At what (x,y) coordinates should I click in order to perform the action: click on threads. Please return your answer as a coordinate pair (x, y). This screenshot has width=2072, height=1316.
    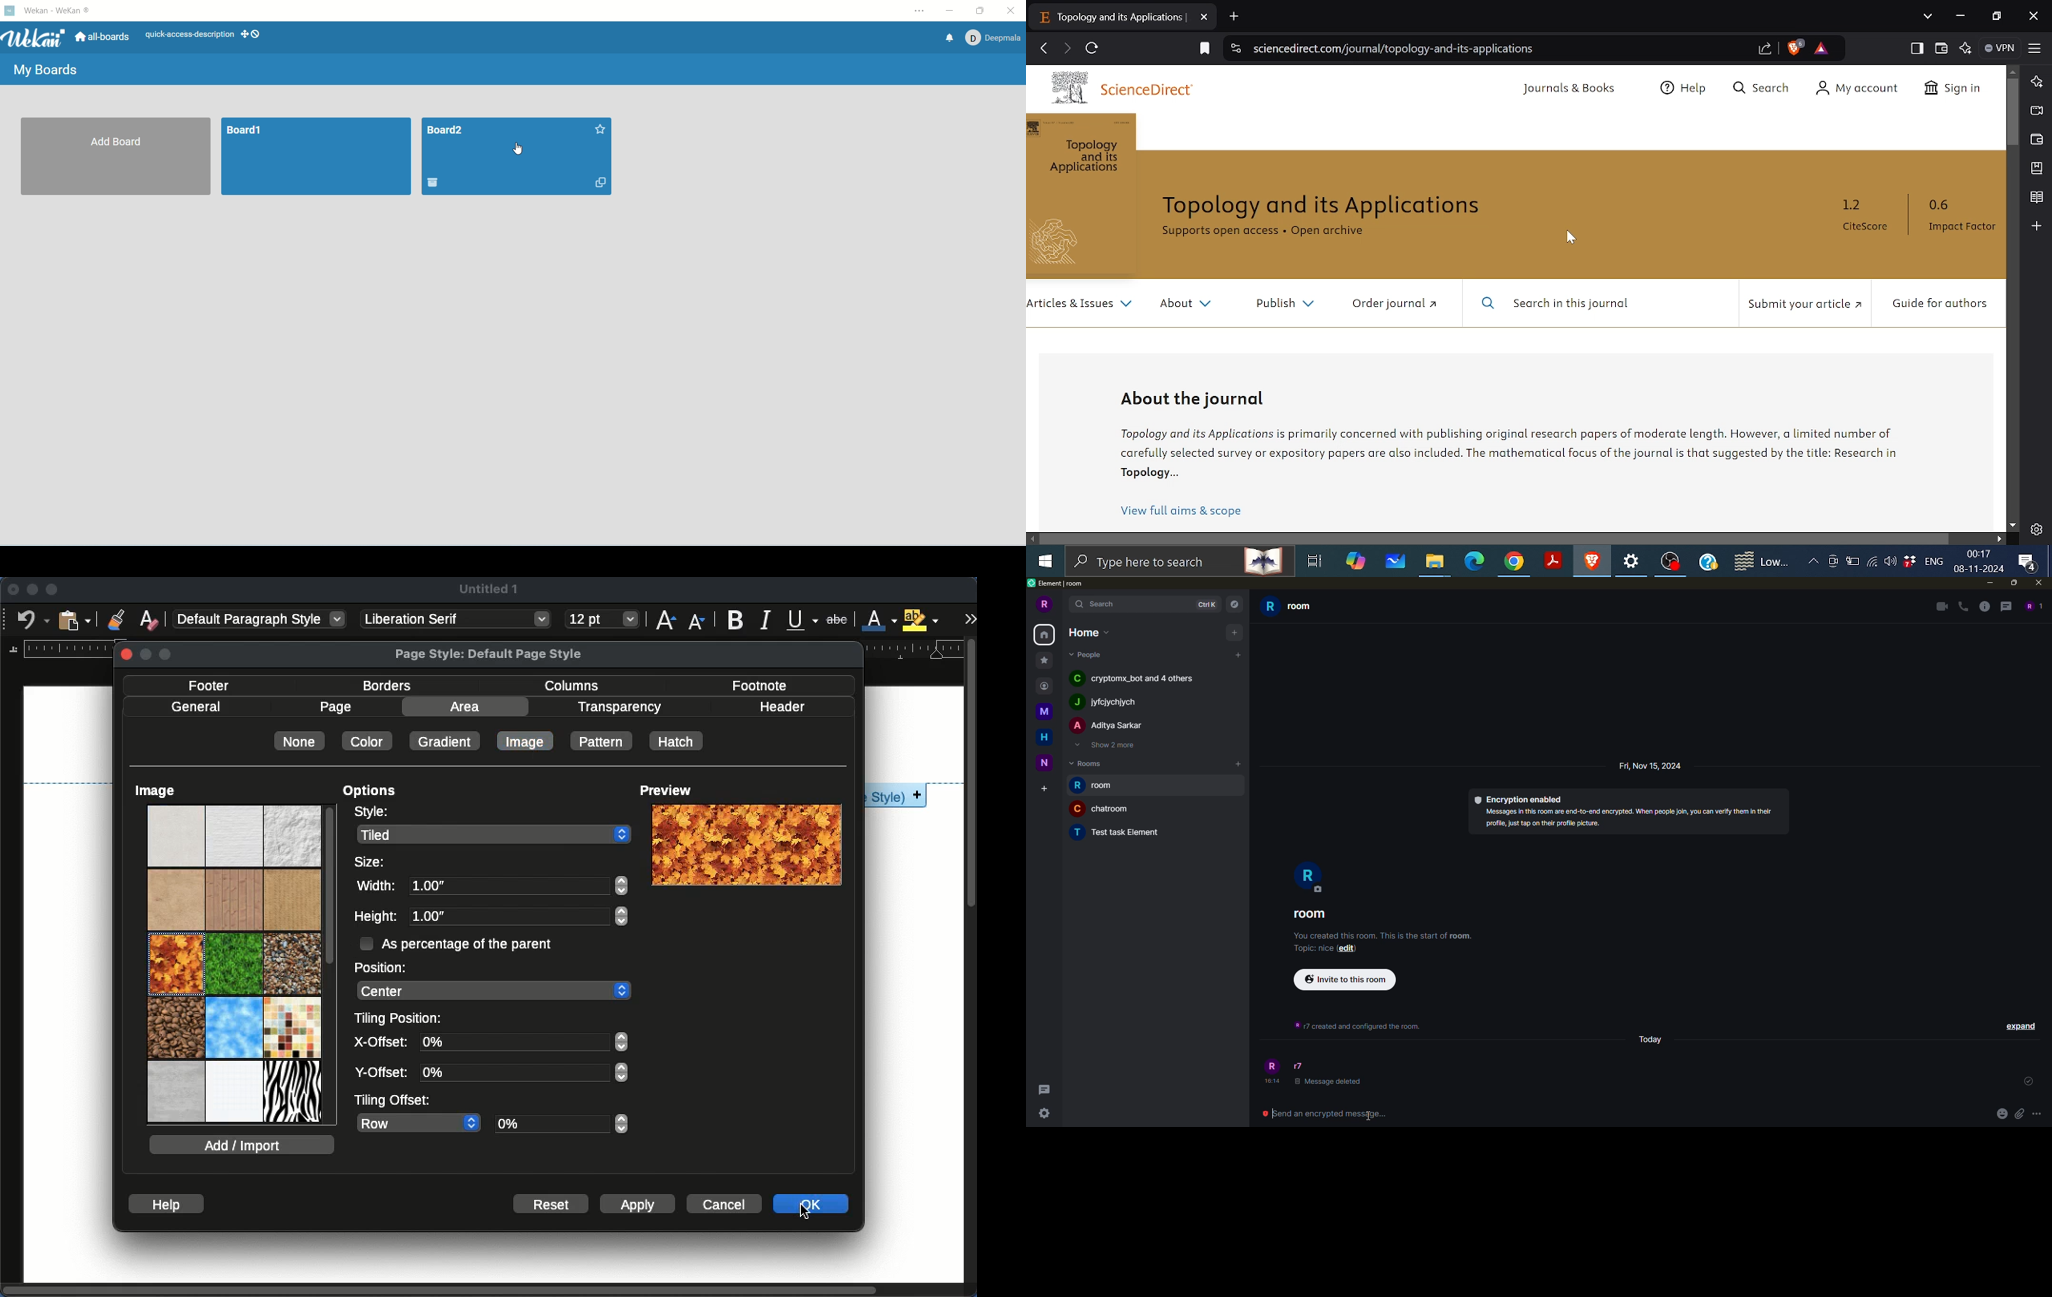
    Looking at the image, I should click on (2006, 606).